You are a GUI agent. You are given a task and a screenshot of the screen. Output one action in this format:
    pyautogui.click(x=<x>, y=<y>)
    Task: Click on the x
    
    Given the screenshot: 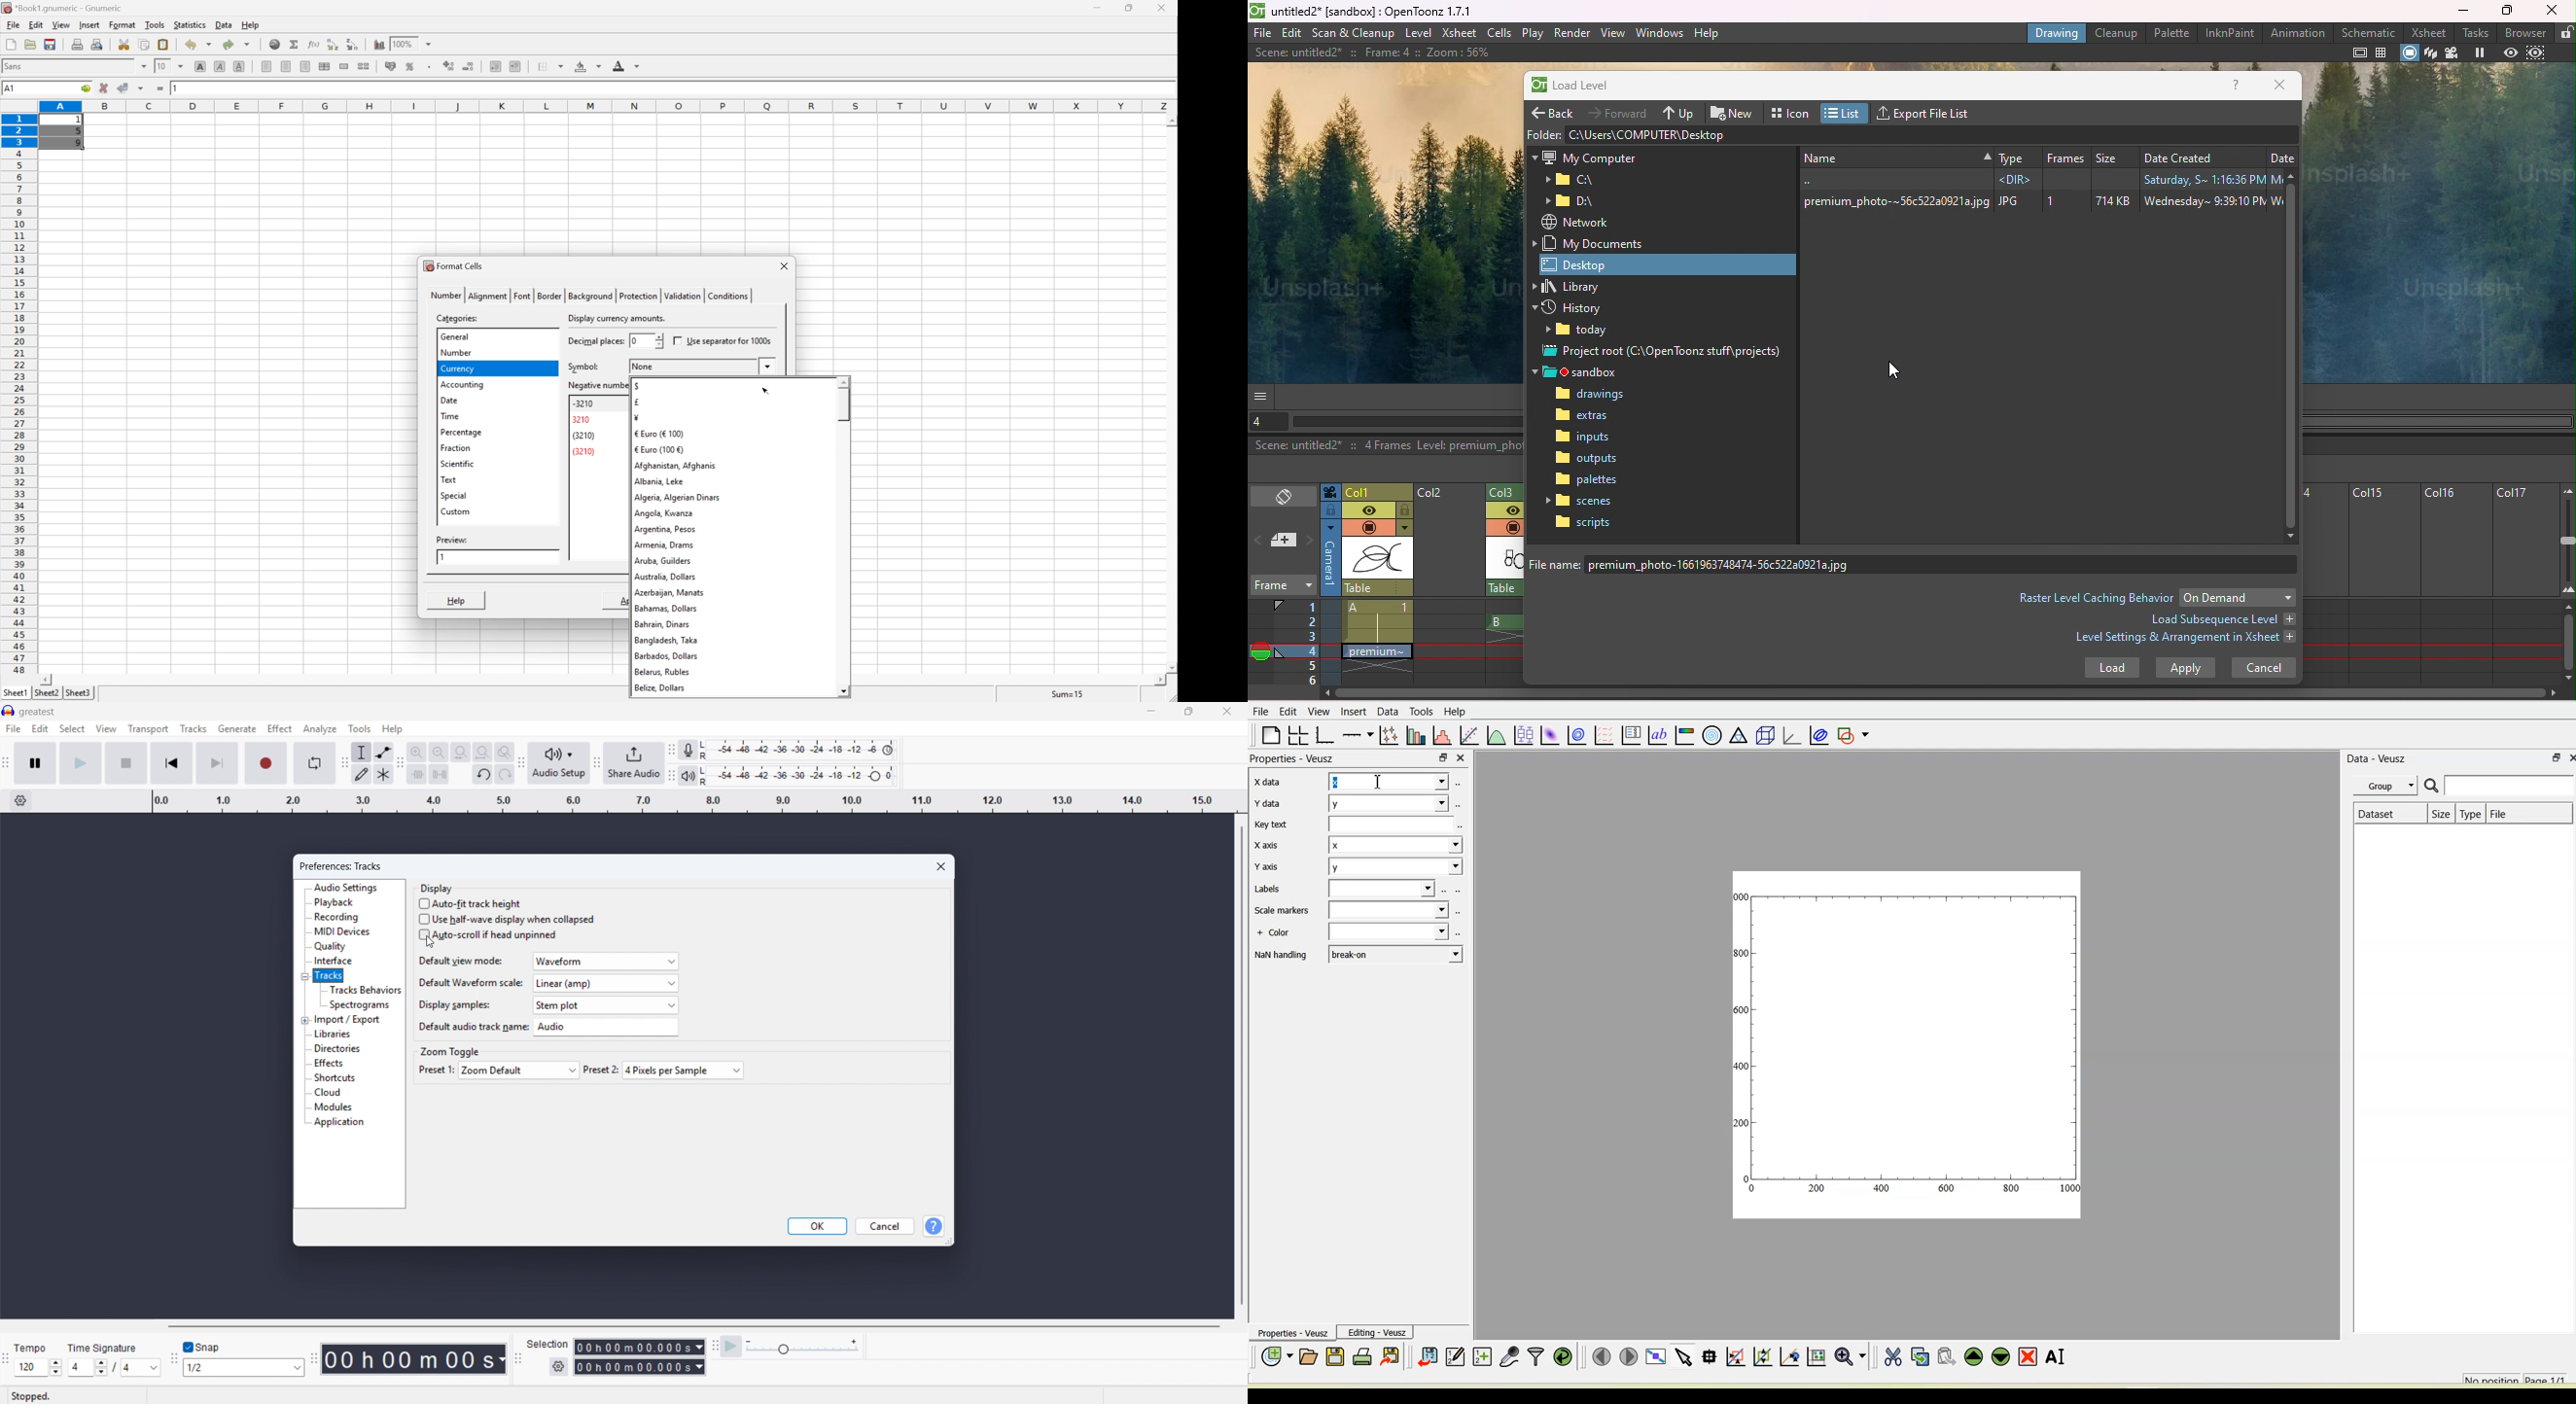 What is the action you would take?
    pyautogui.click(x=1388, y=781)
    